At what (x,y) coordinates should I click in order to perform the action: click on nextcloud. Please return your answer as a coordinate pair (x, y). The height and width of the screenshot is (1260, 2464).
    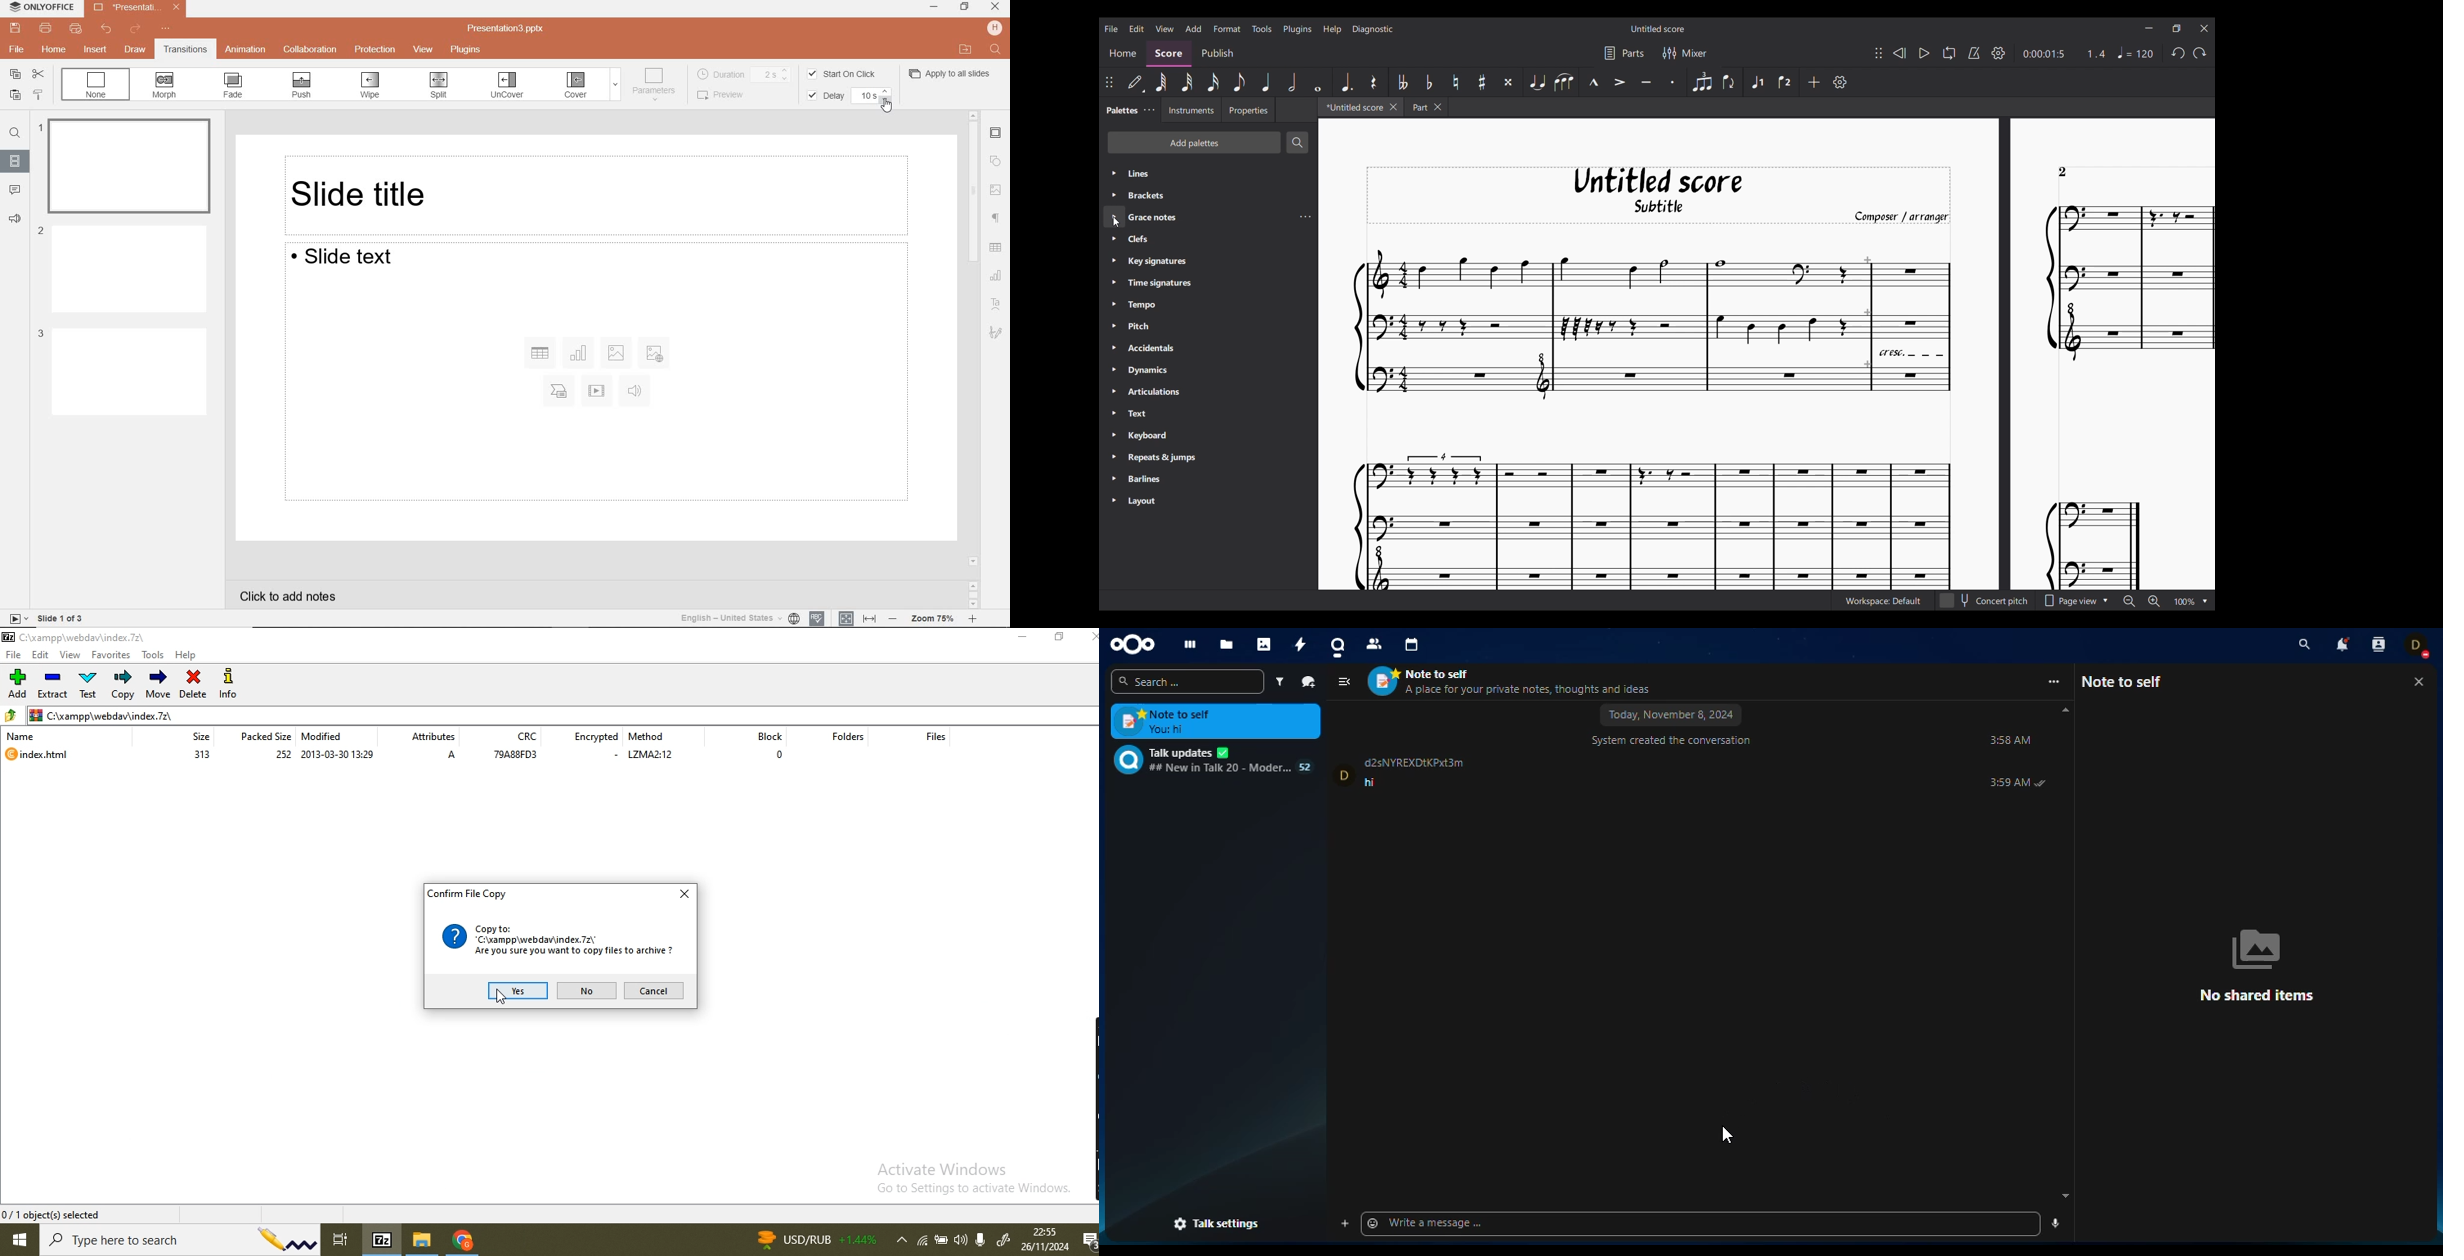
    Looking at the image, I should click on (1138, 645).